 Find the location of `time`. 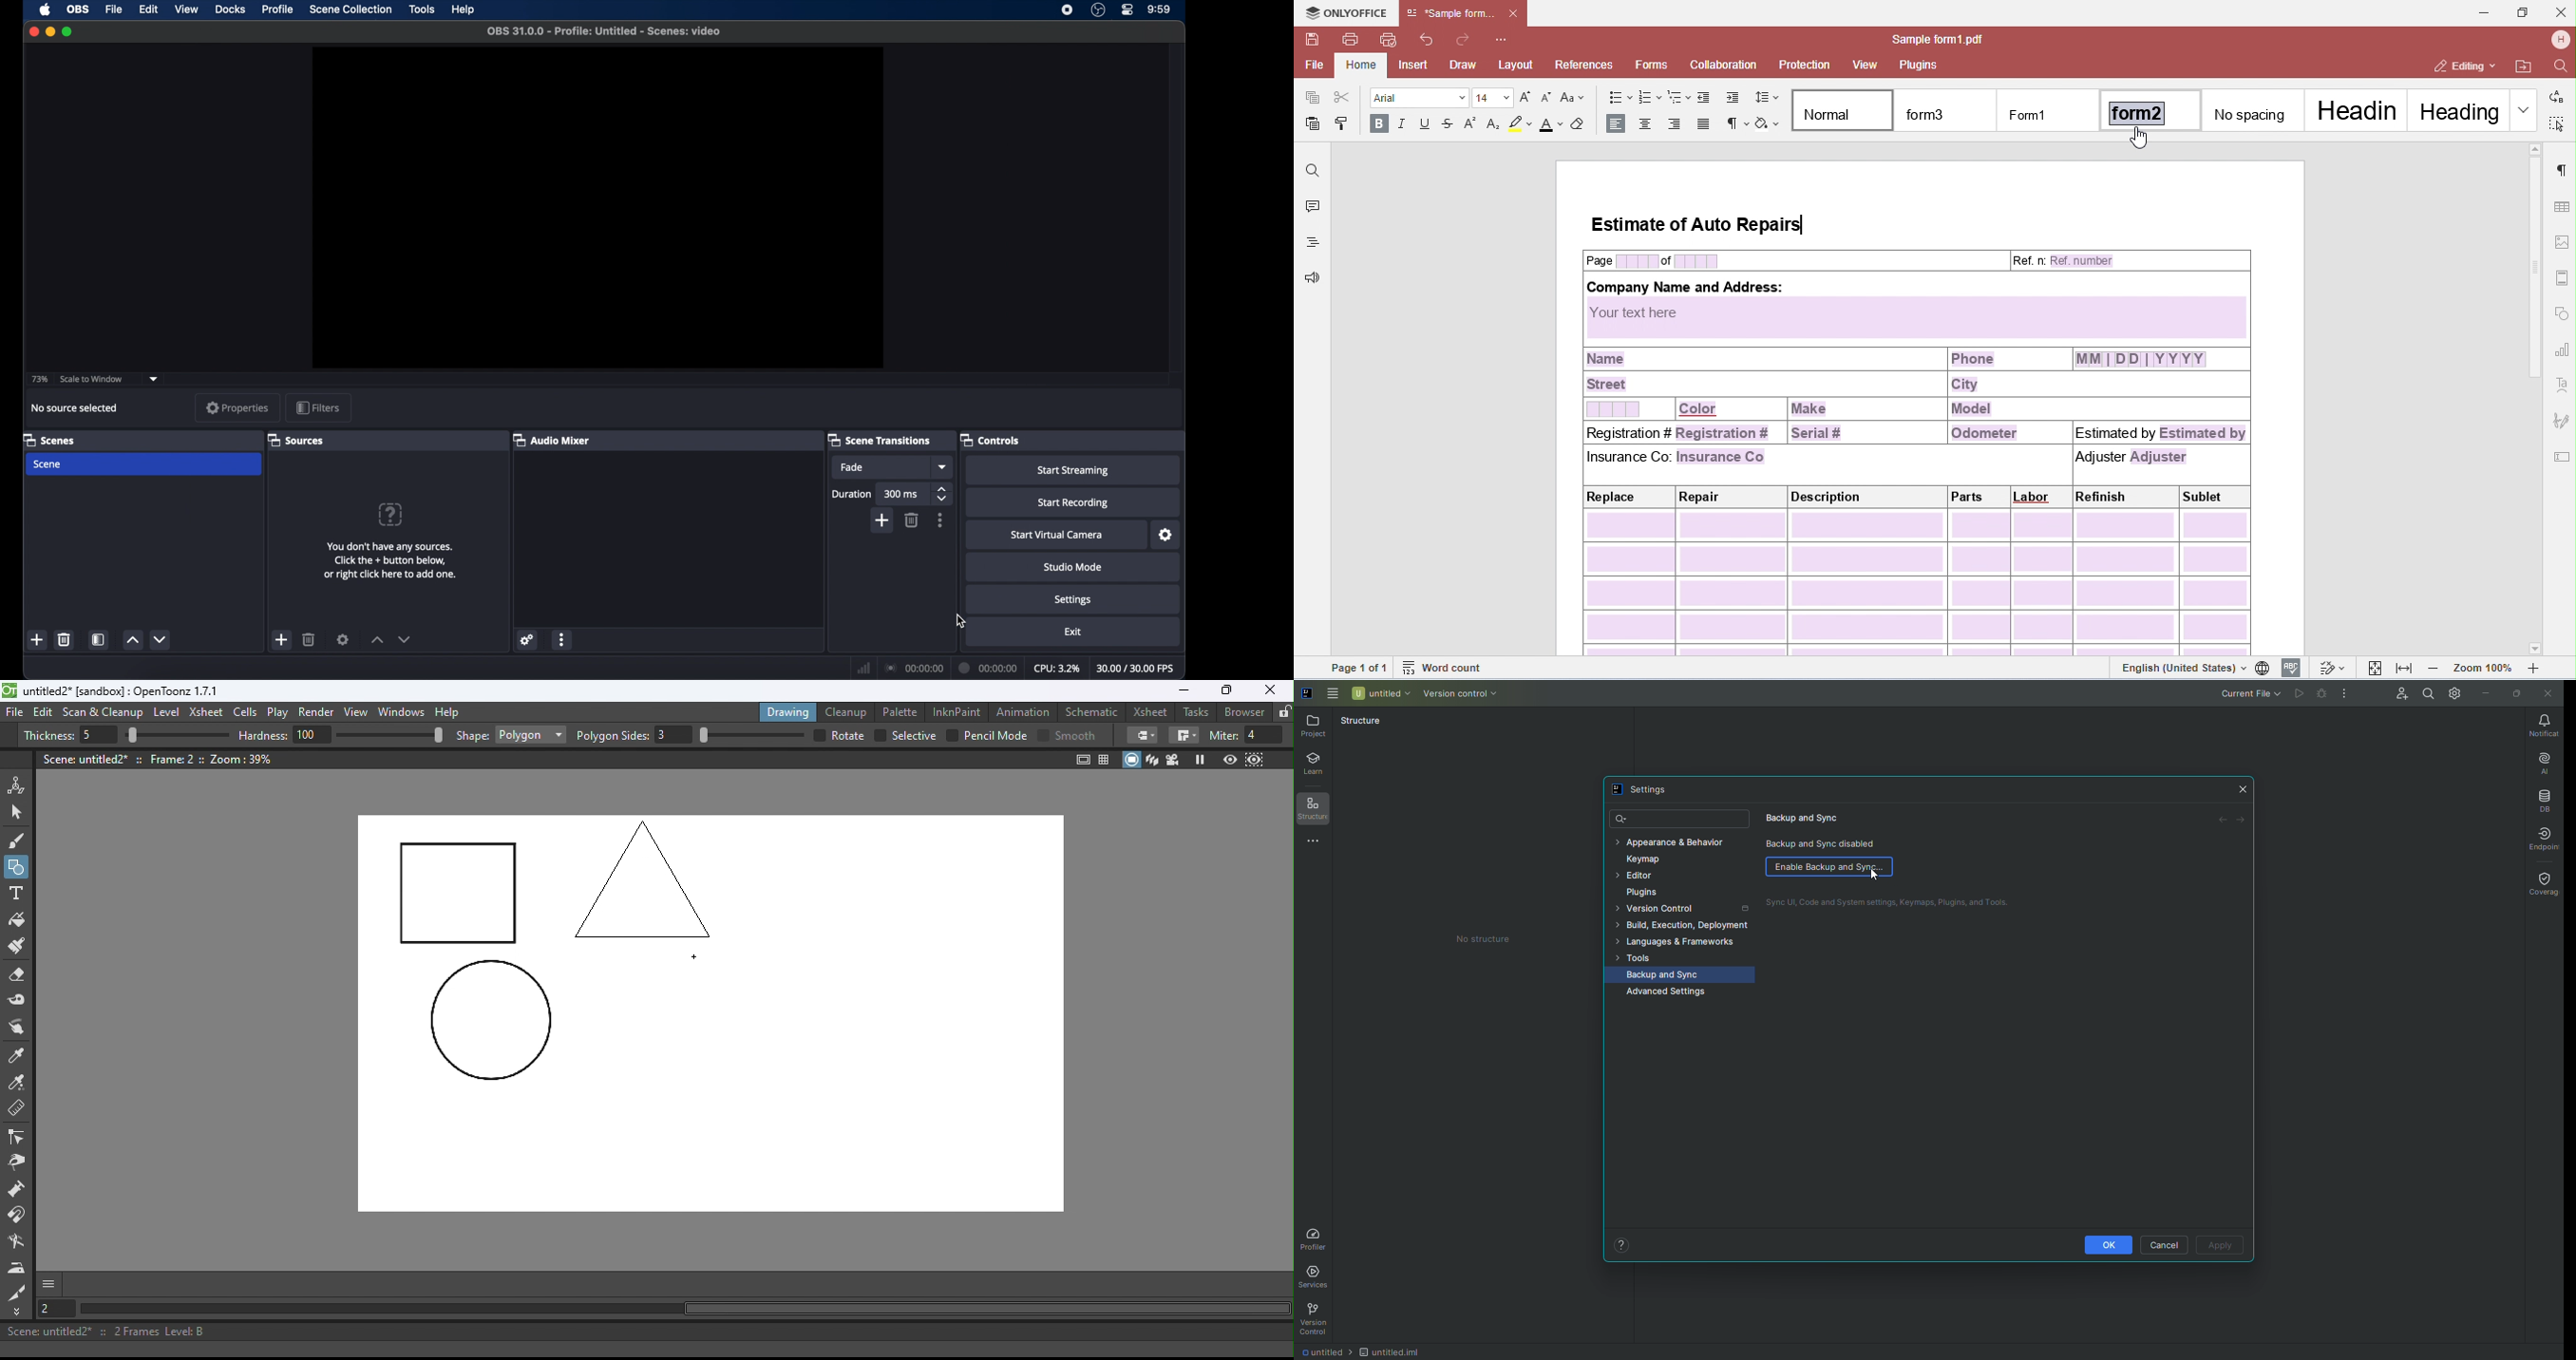

time is located at coordinates (1160, 10).